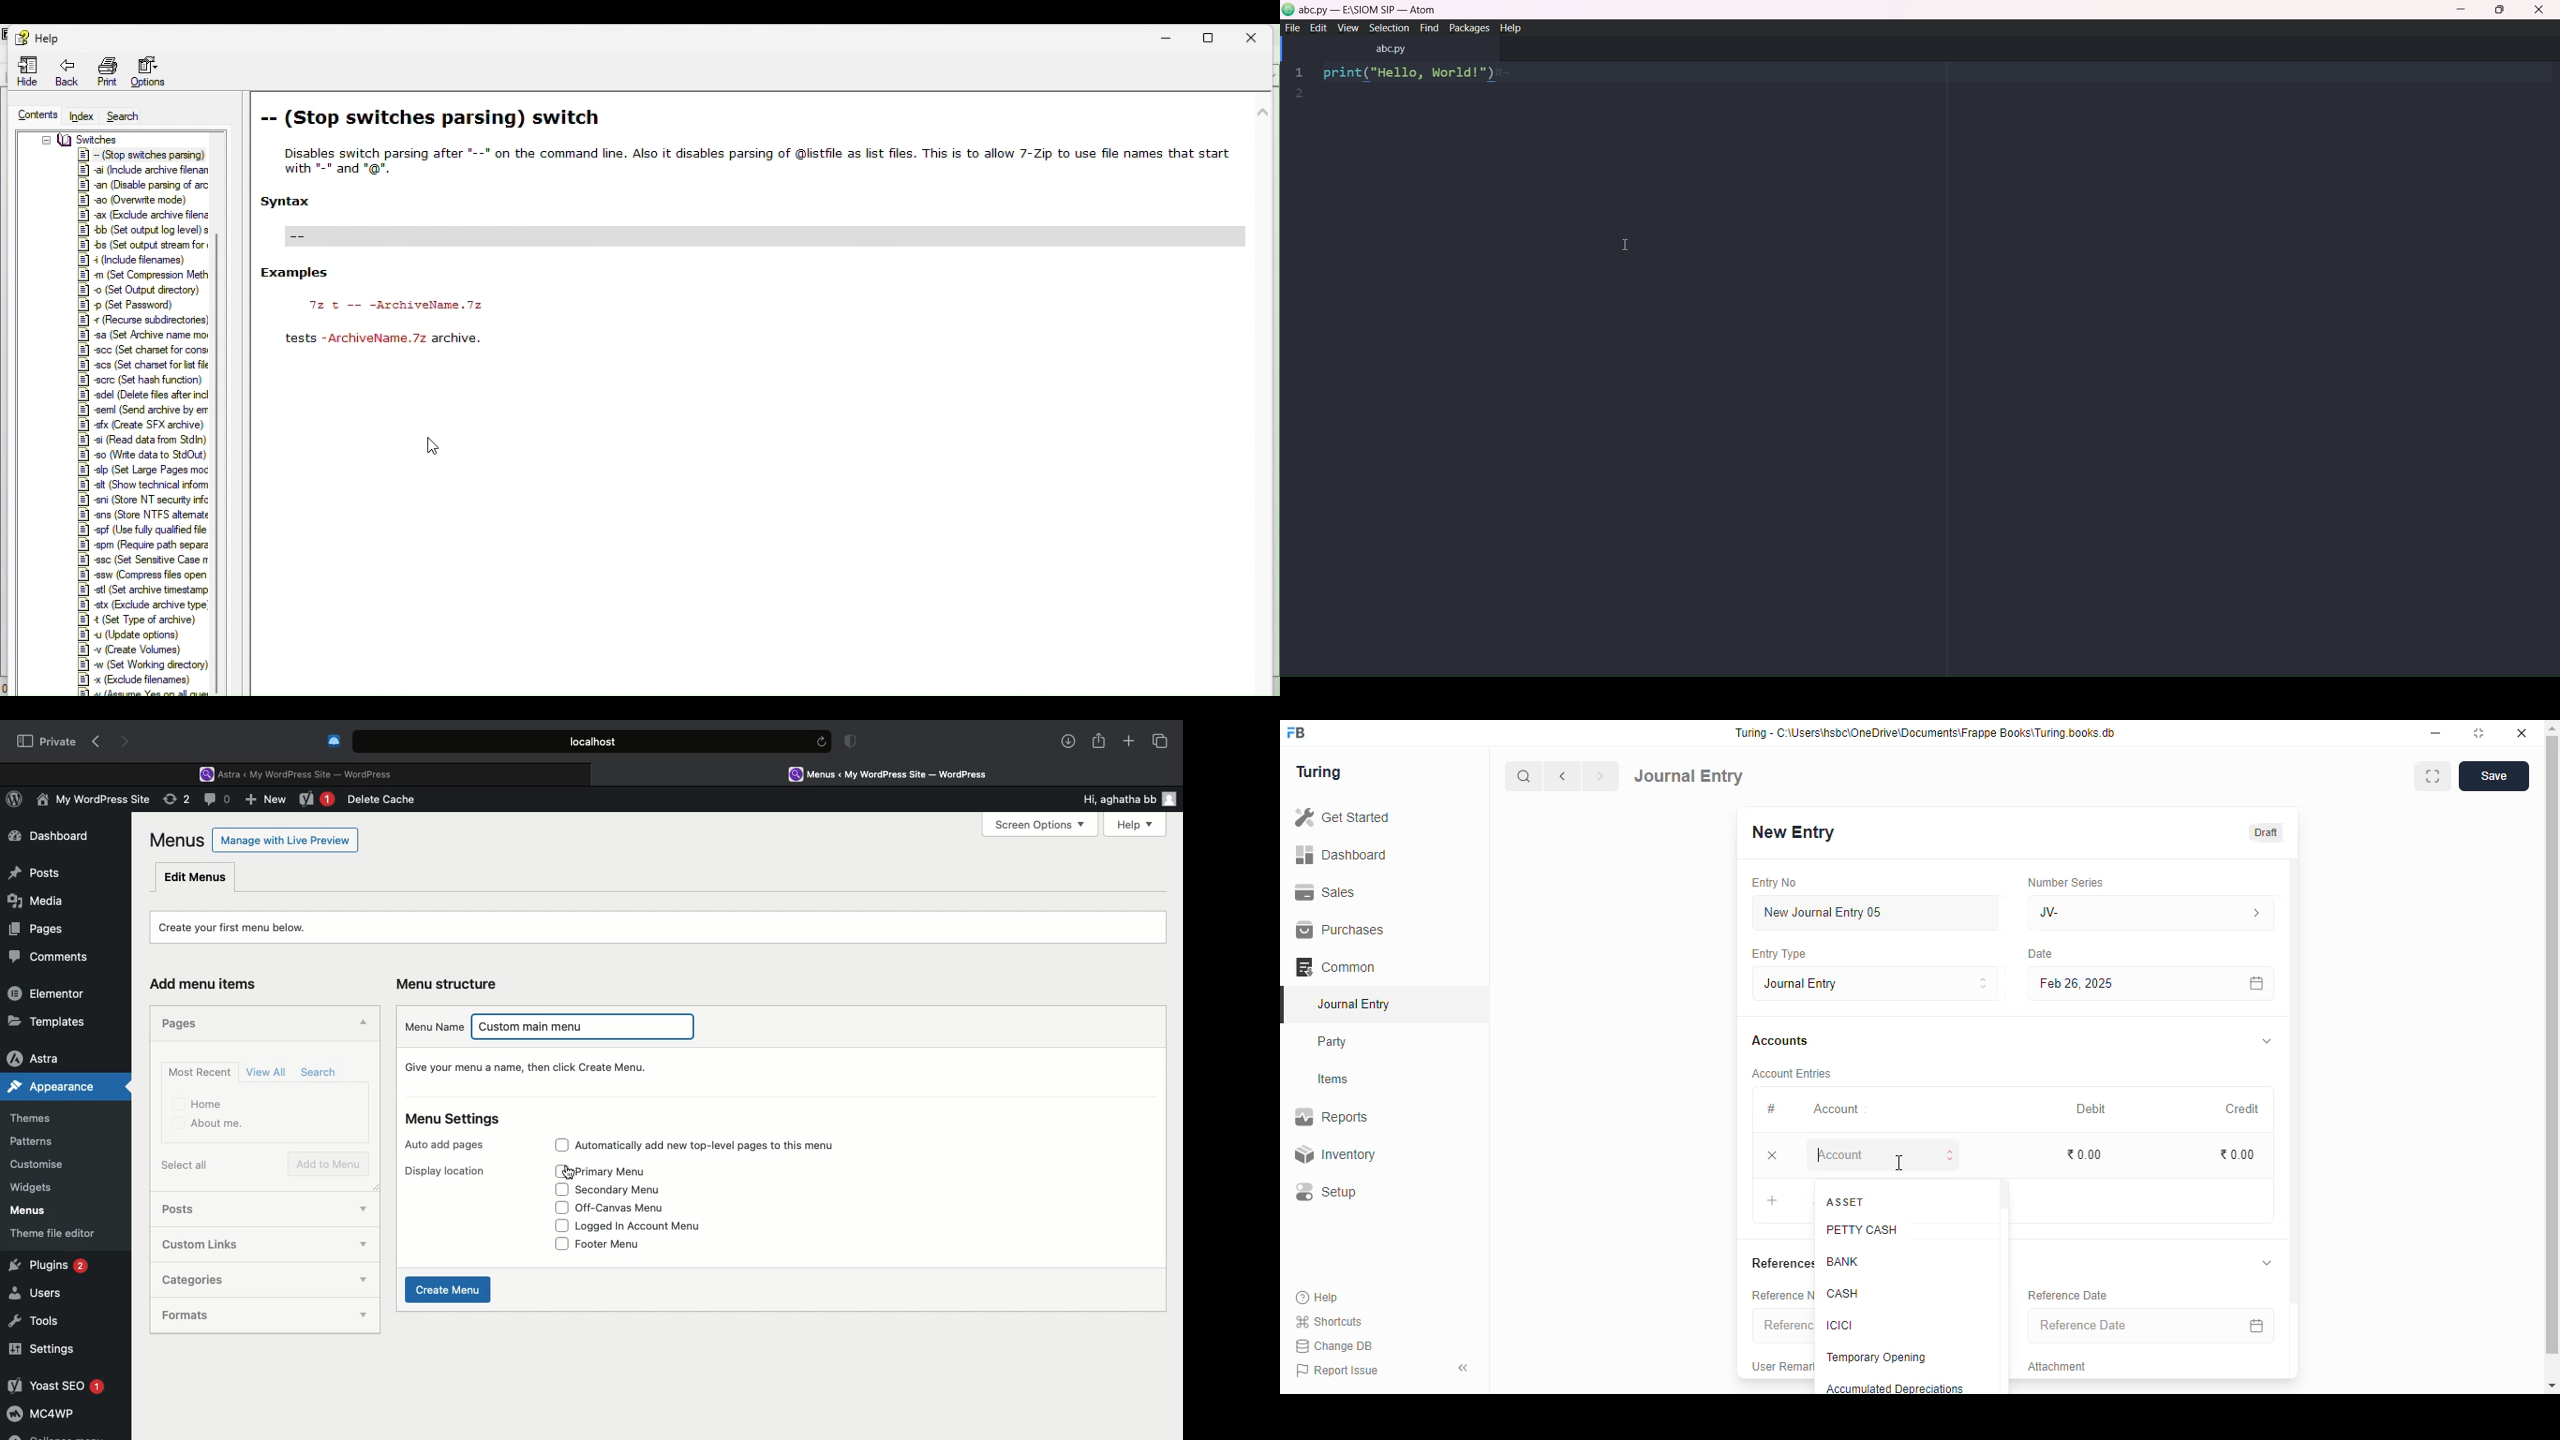  I want to click on FB - logo, so click(1296, 732).